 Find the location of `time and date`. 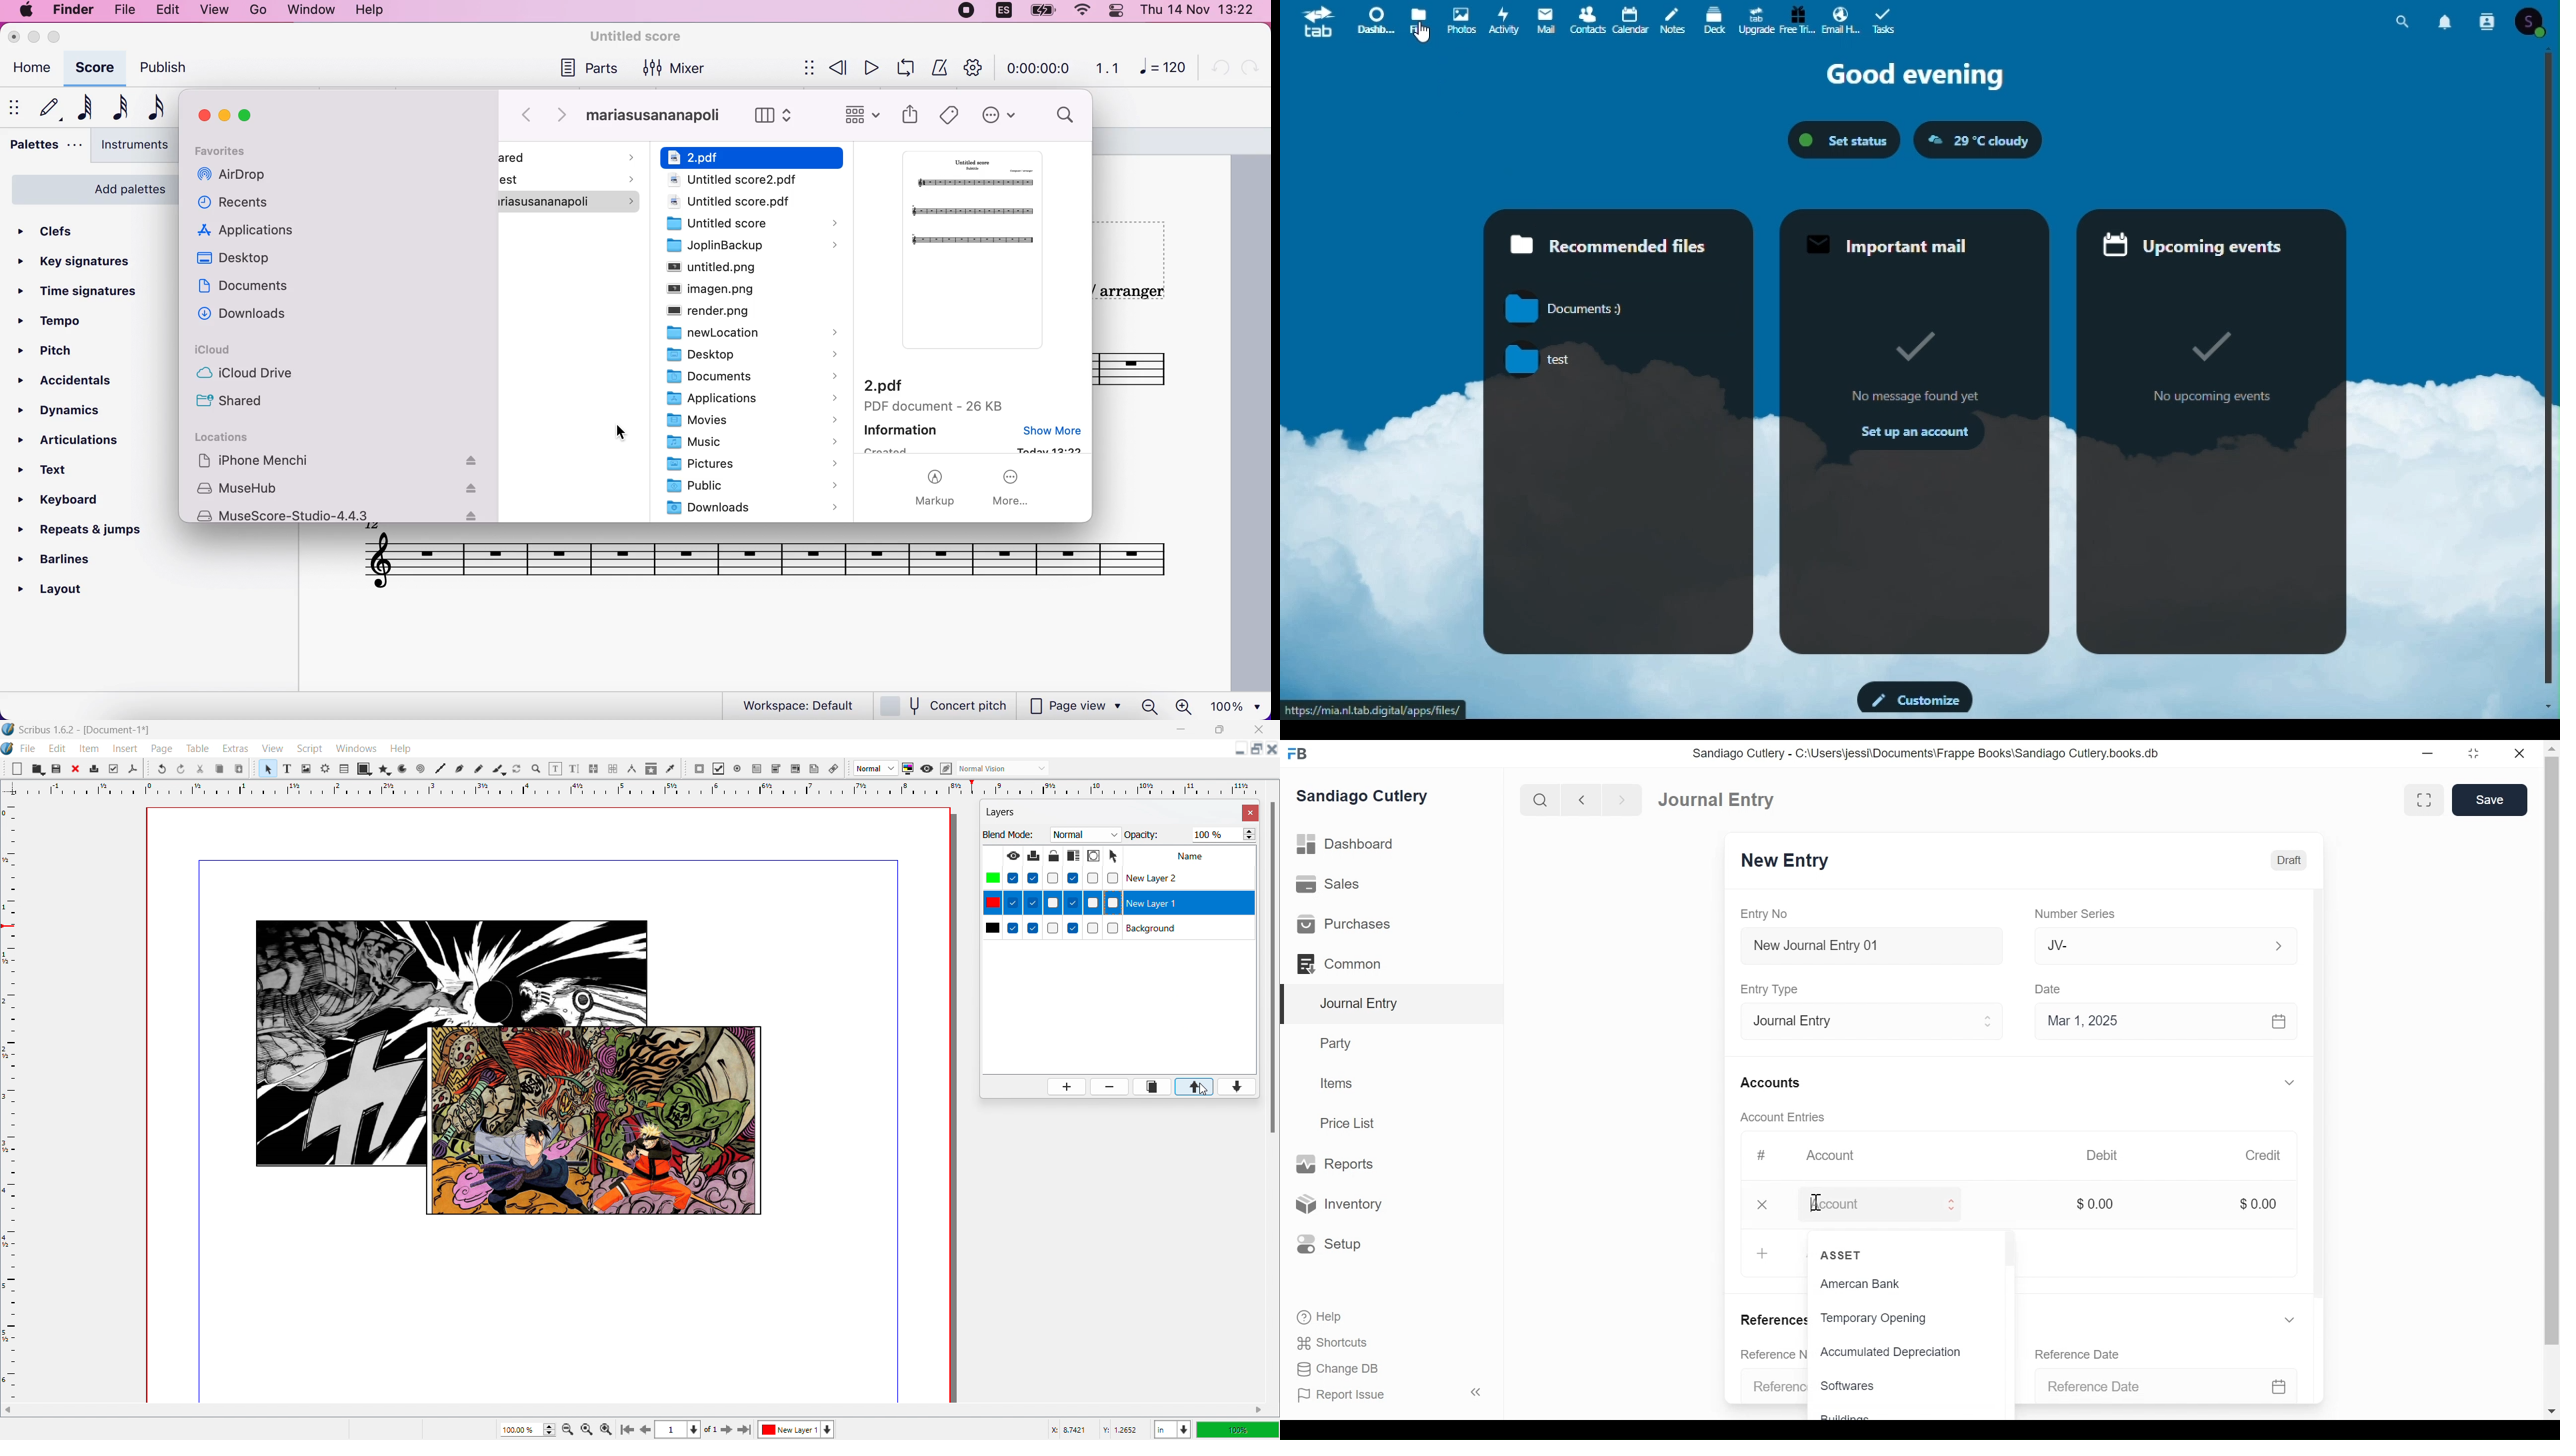

time and date is located at coordinates (1201, 12).